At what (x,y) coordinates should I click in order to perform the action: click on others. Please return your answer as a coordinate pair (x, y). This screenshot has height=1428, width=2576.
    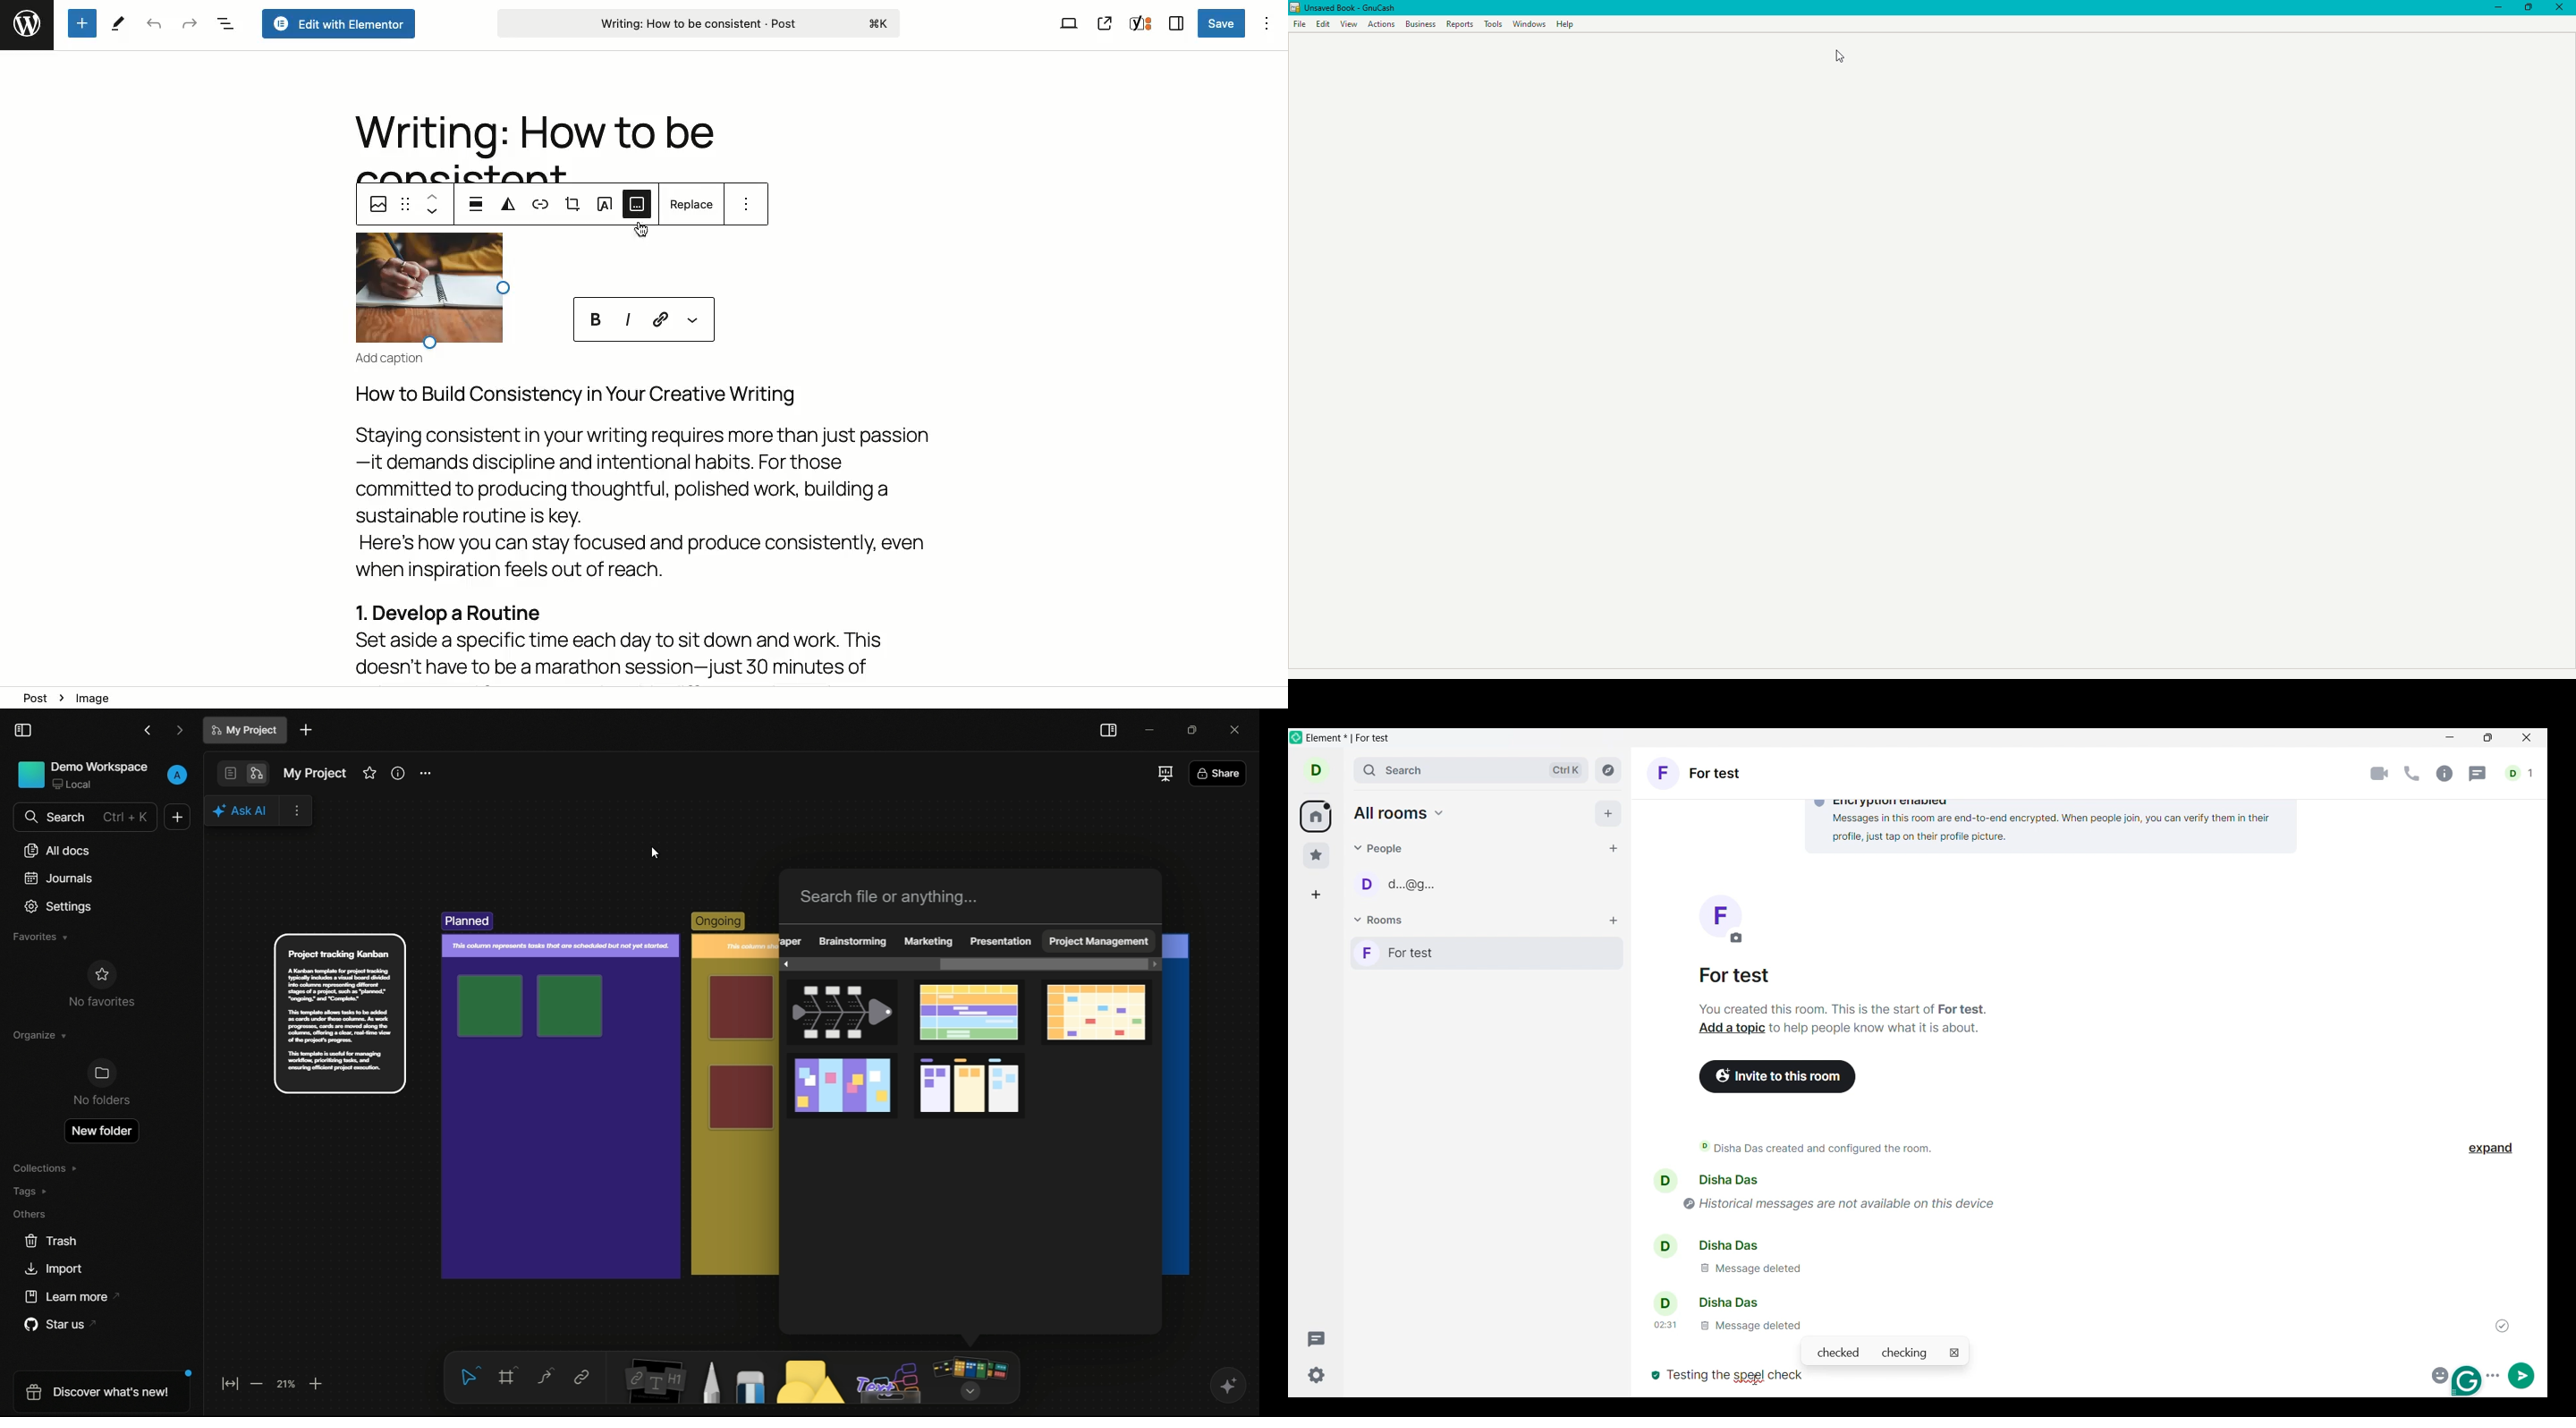
    Looking at the image, I should click on (29, 1214).